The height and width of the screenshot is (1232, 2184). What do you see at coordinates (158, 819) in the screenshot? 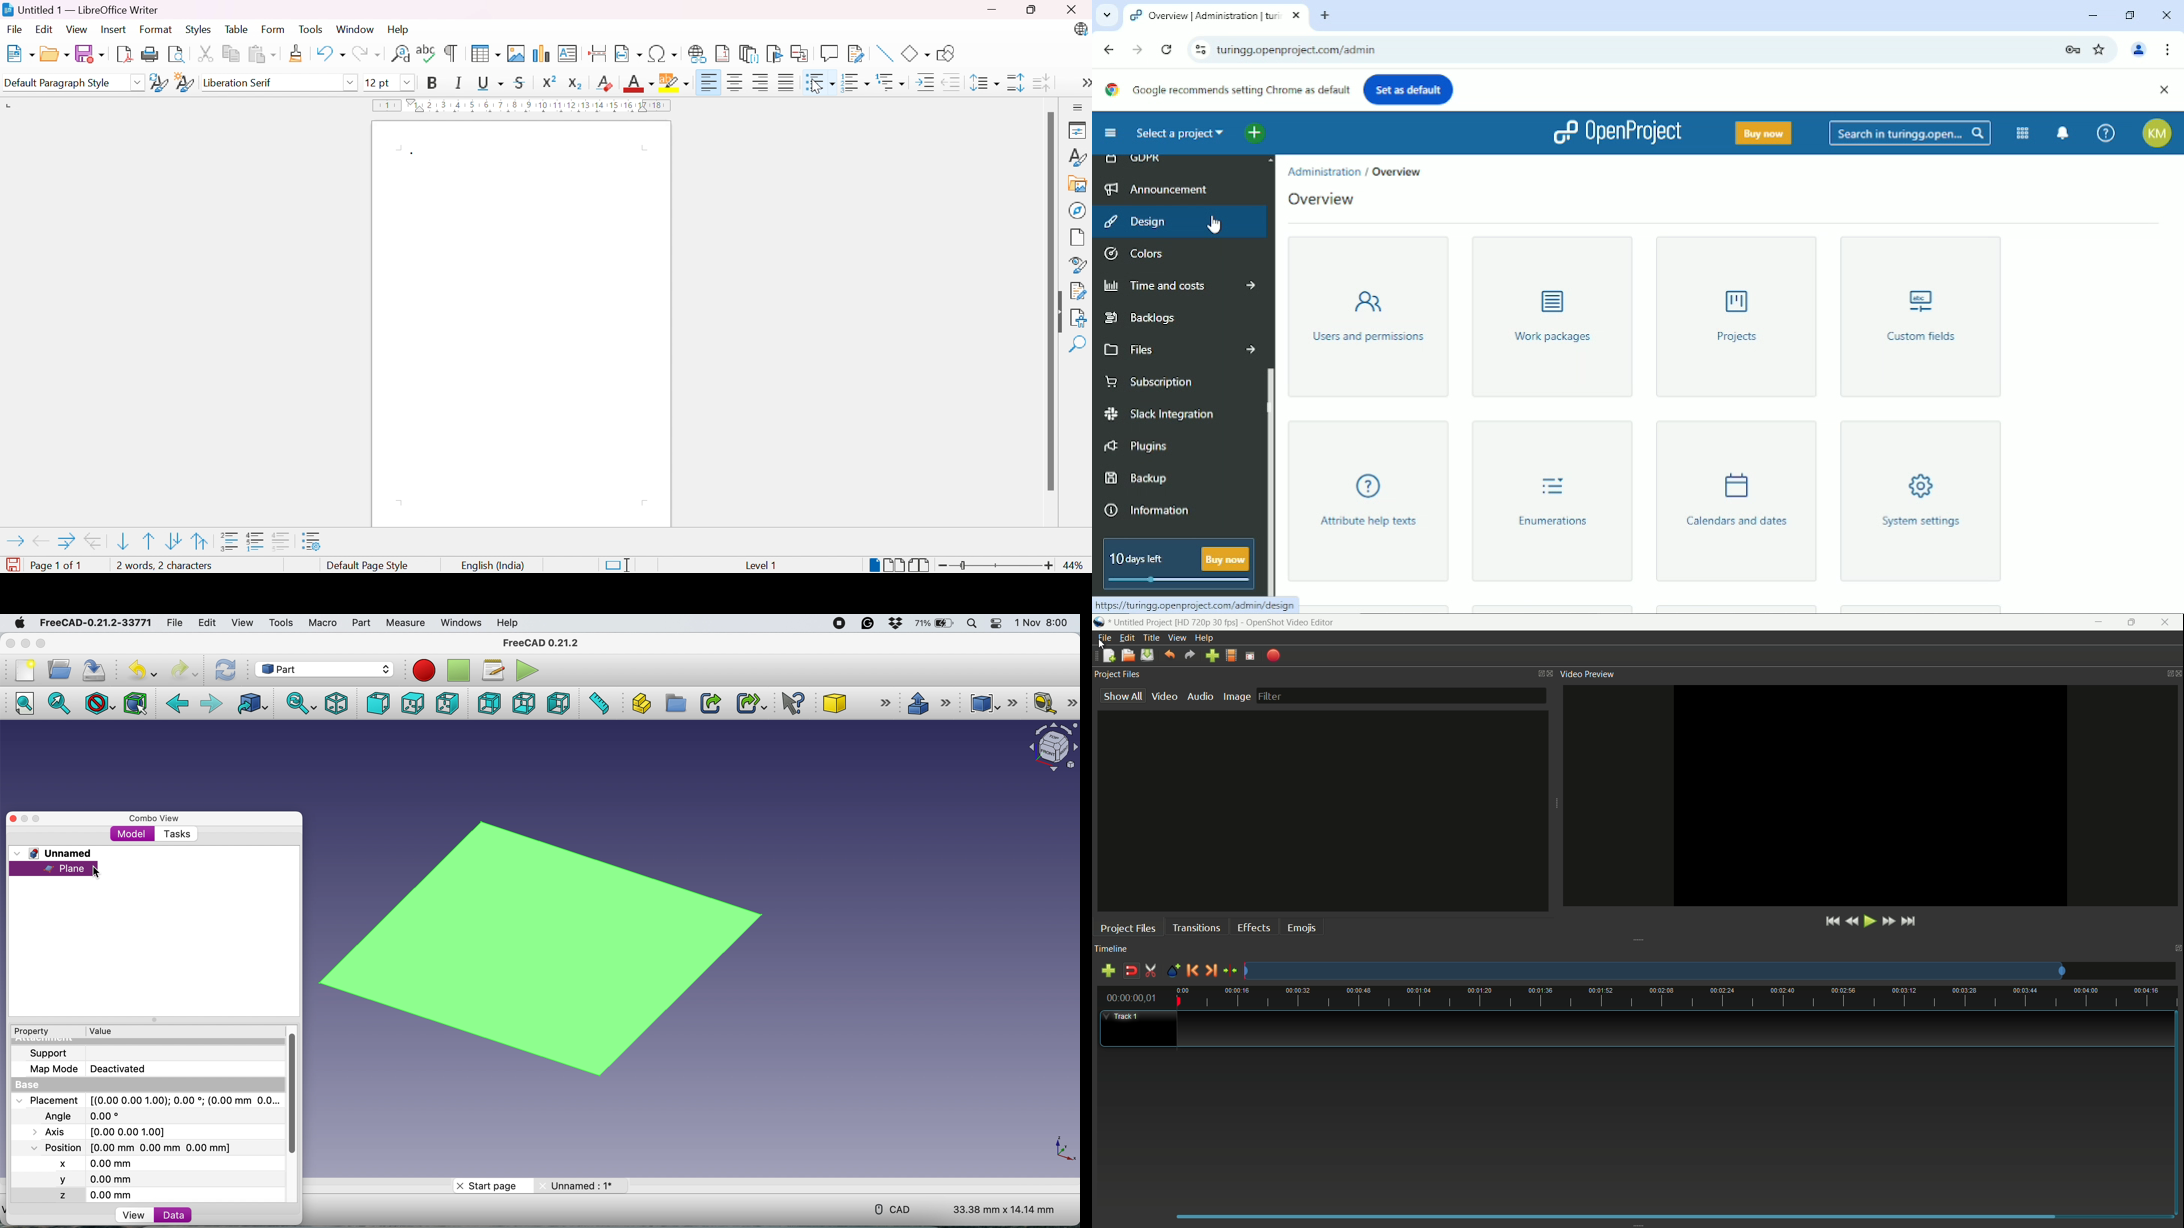
I see `combo view` at bounding box center [158, 819].